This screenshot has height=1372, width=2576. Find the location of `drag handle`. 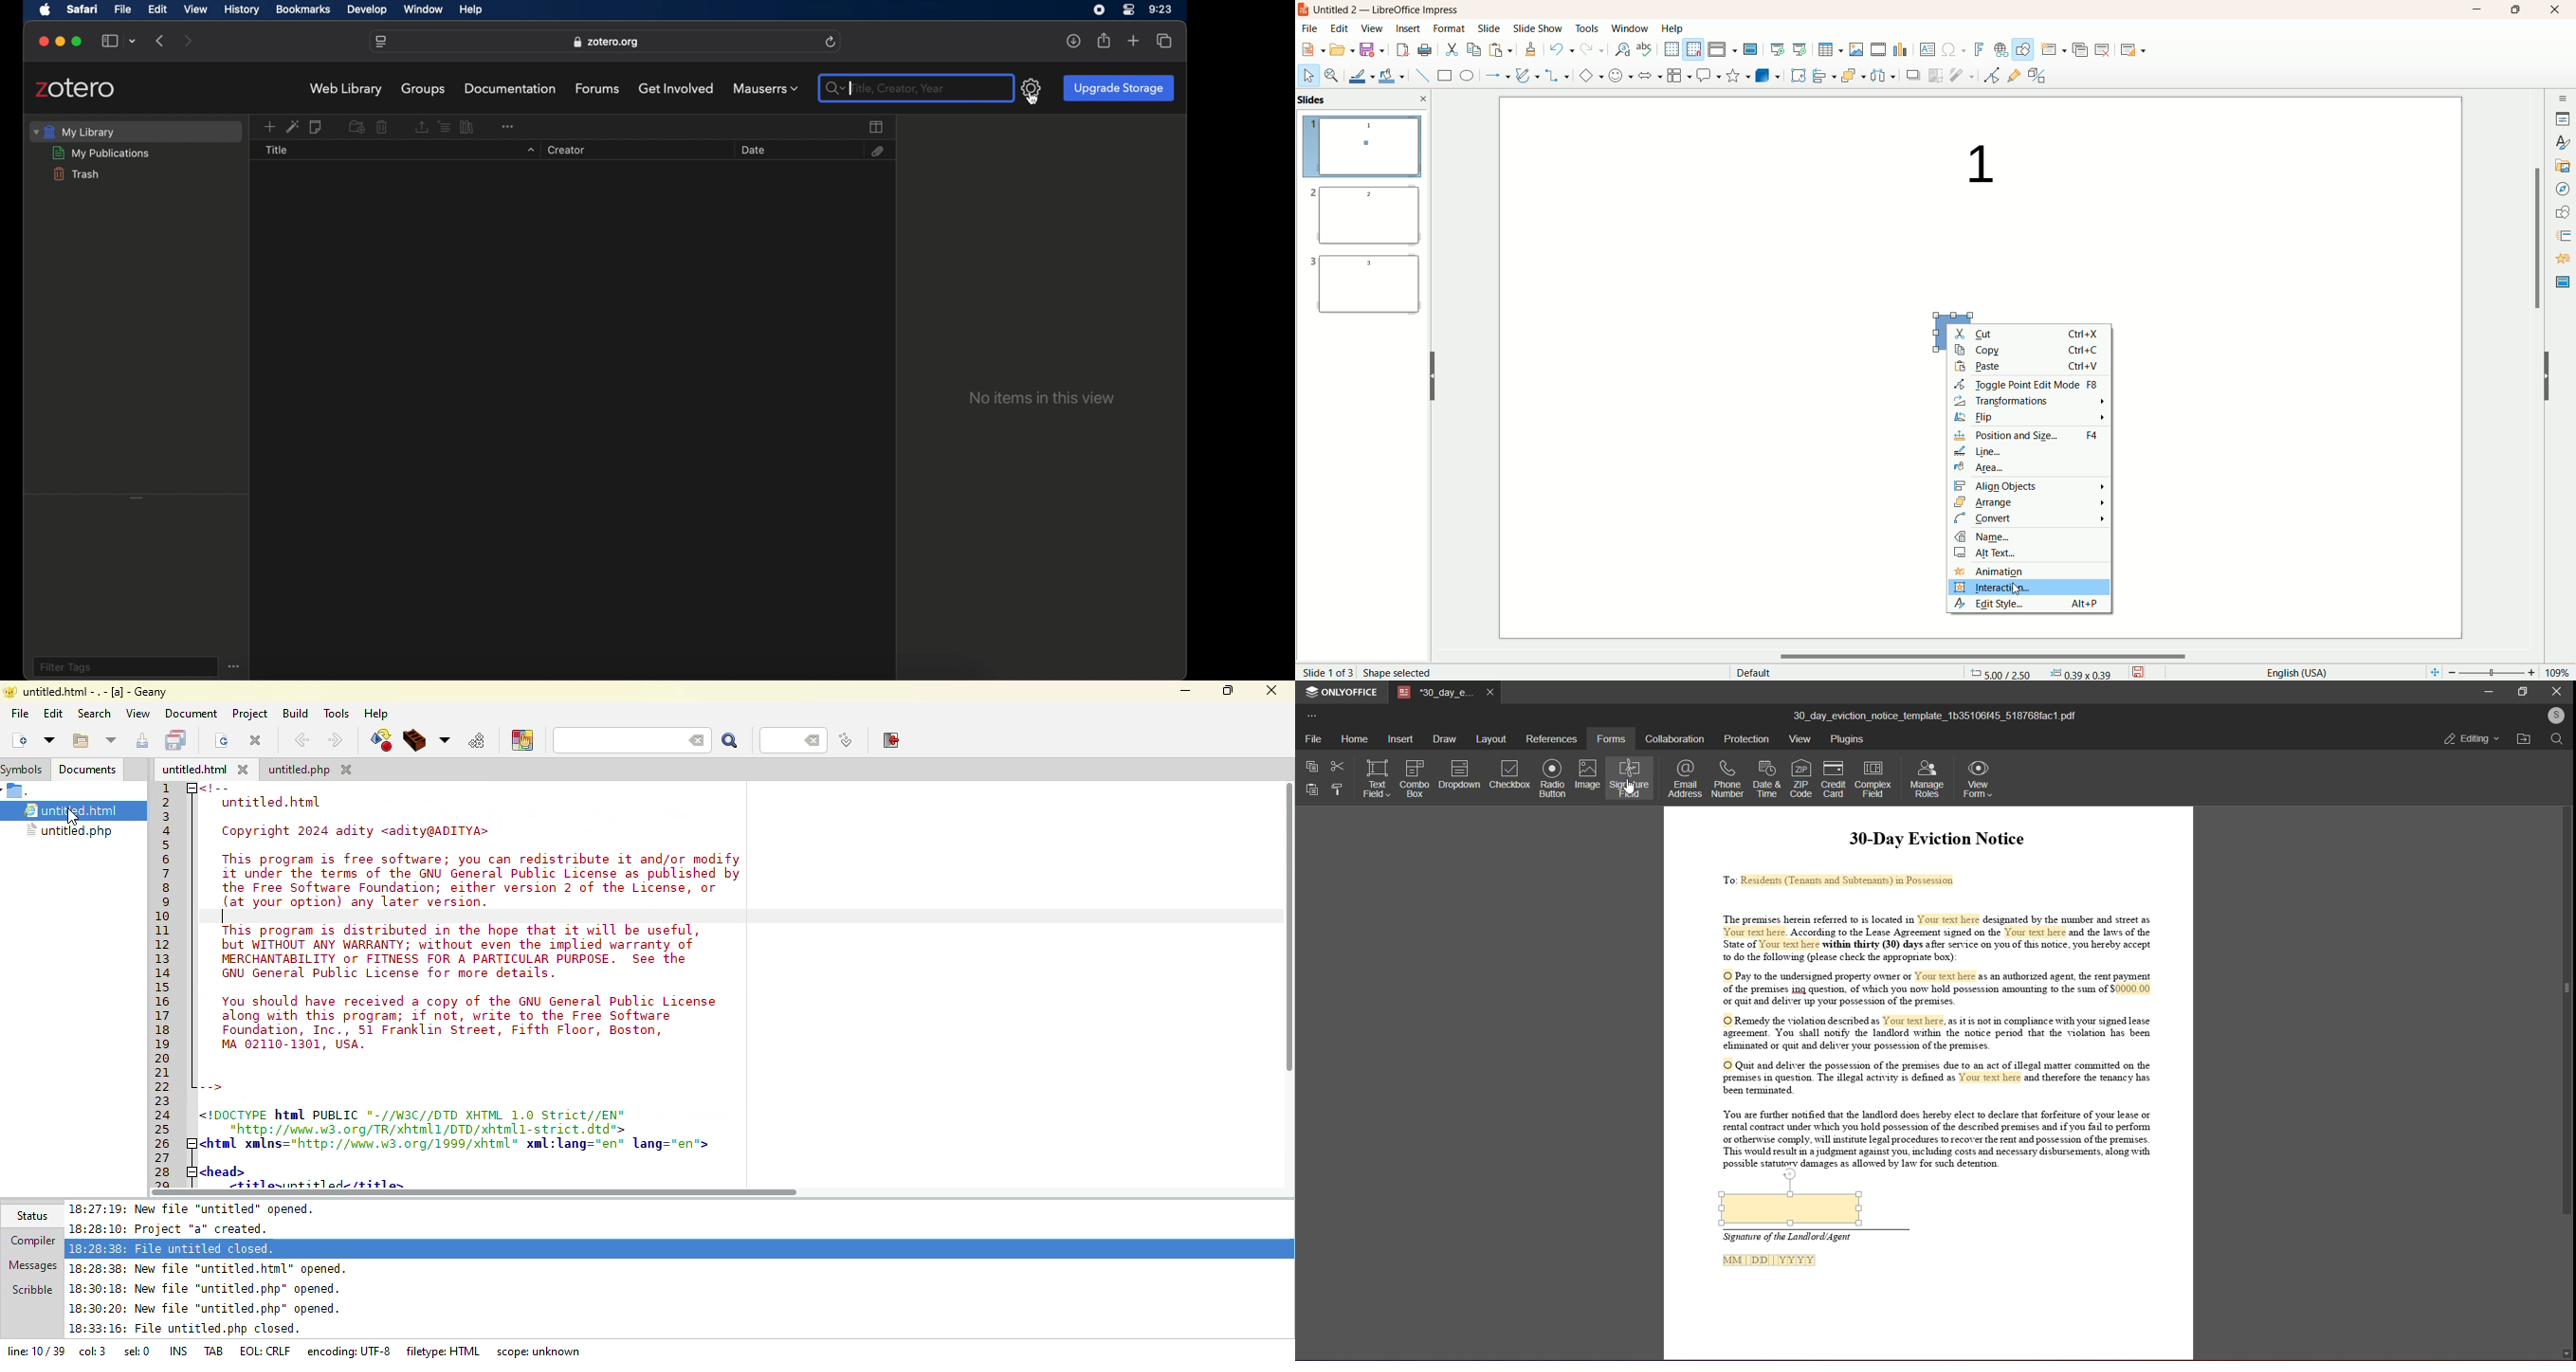

drag handle is located at coordinates (137, 497).